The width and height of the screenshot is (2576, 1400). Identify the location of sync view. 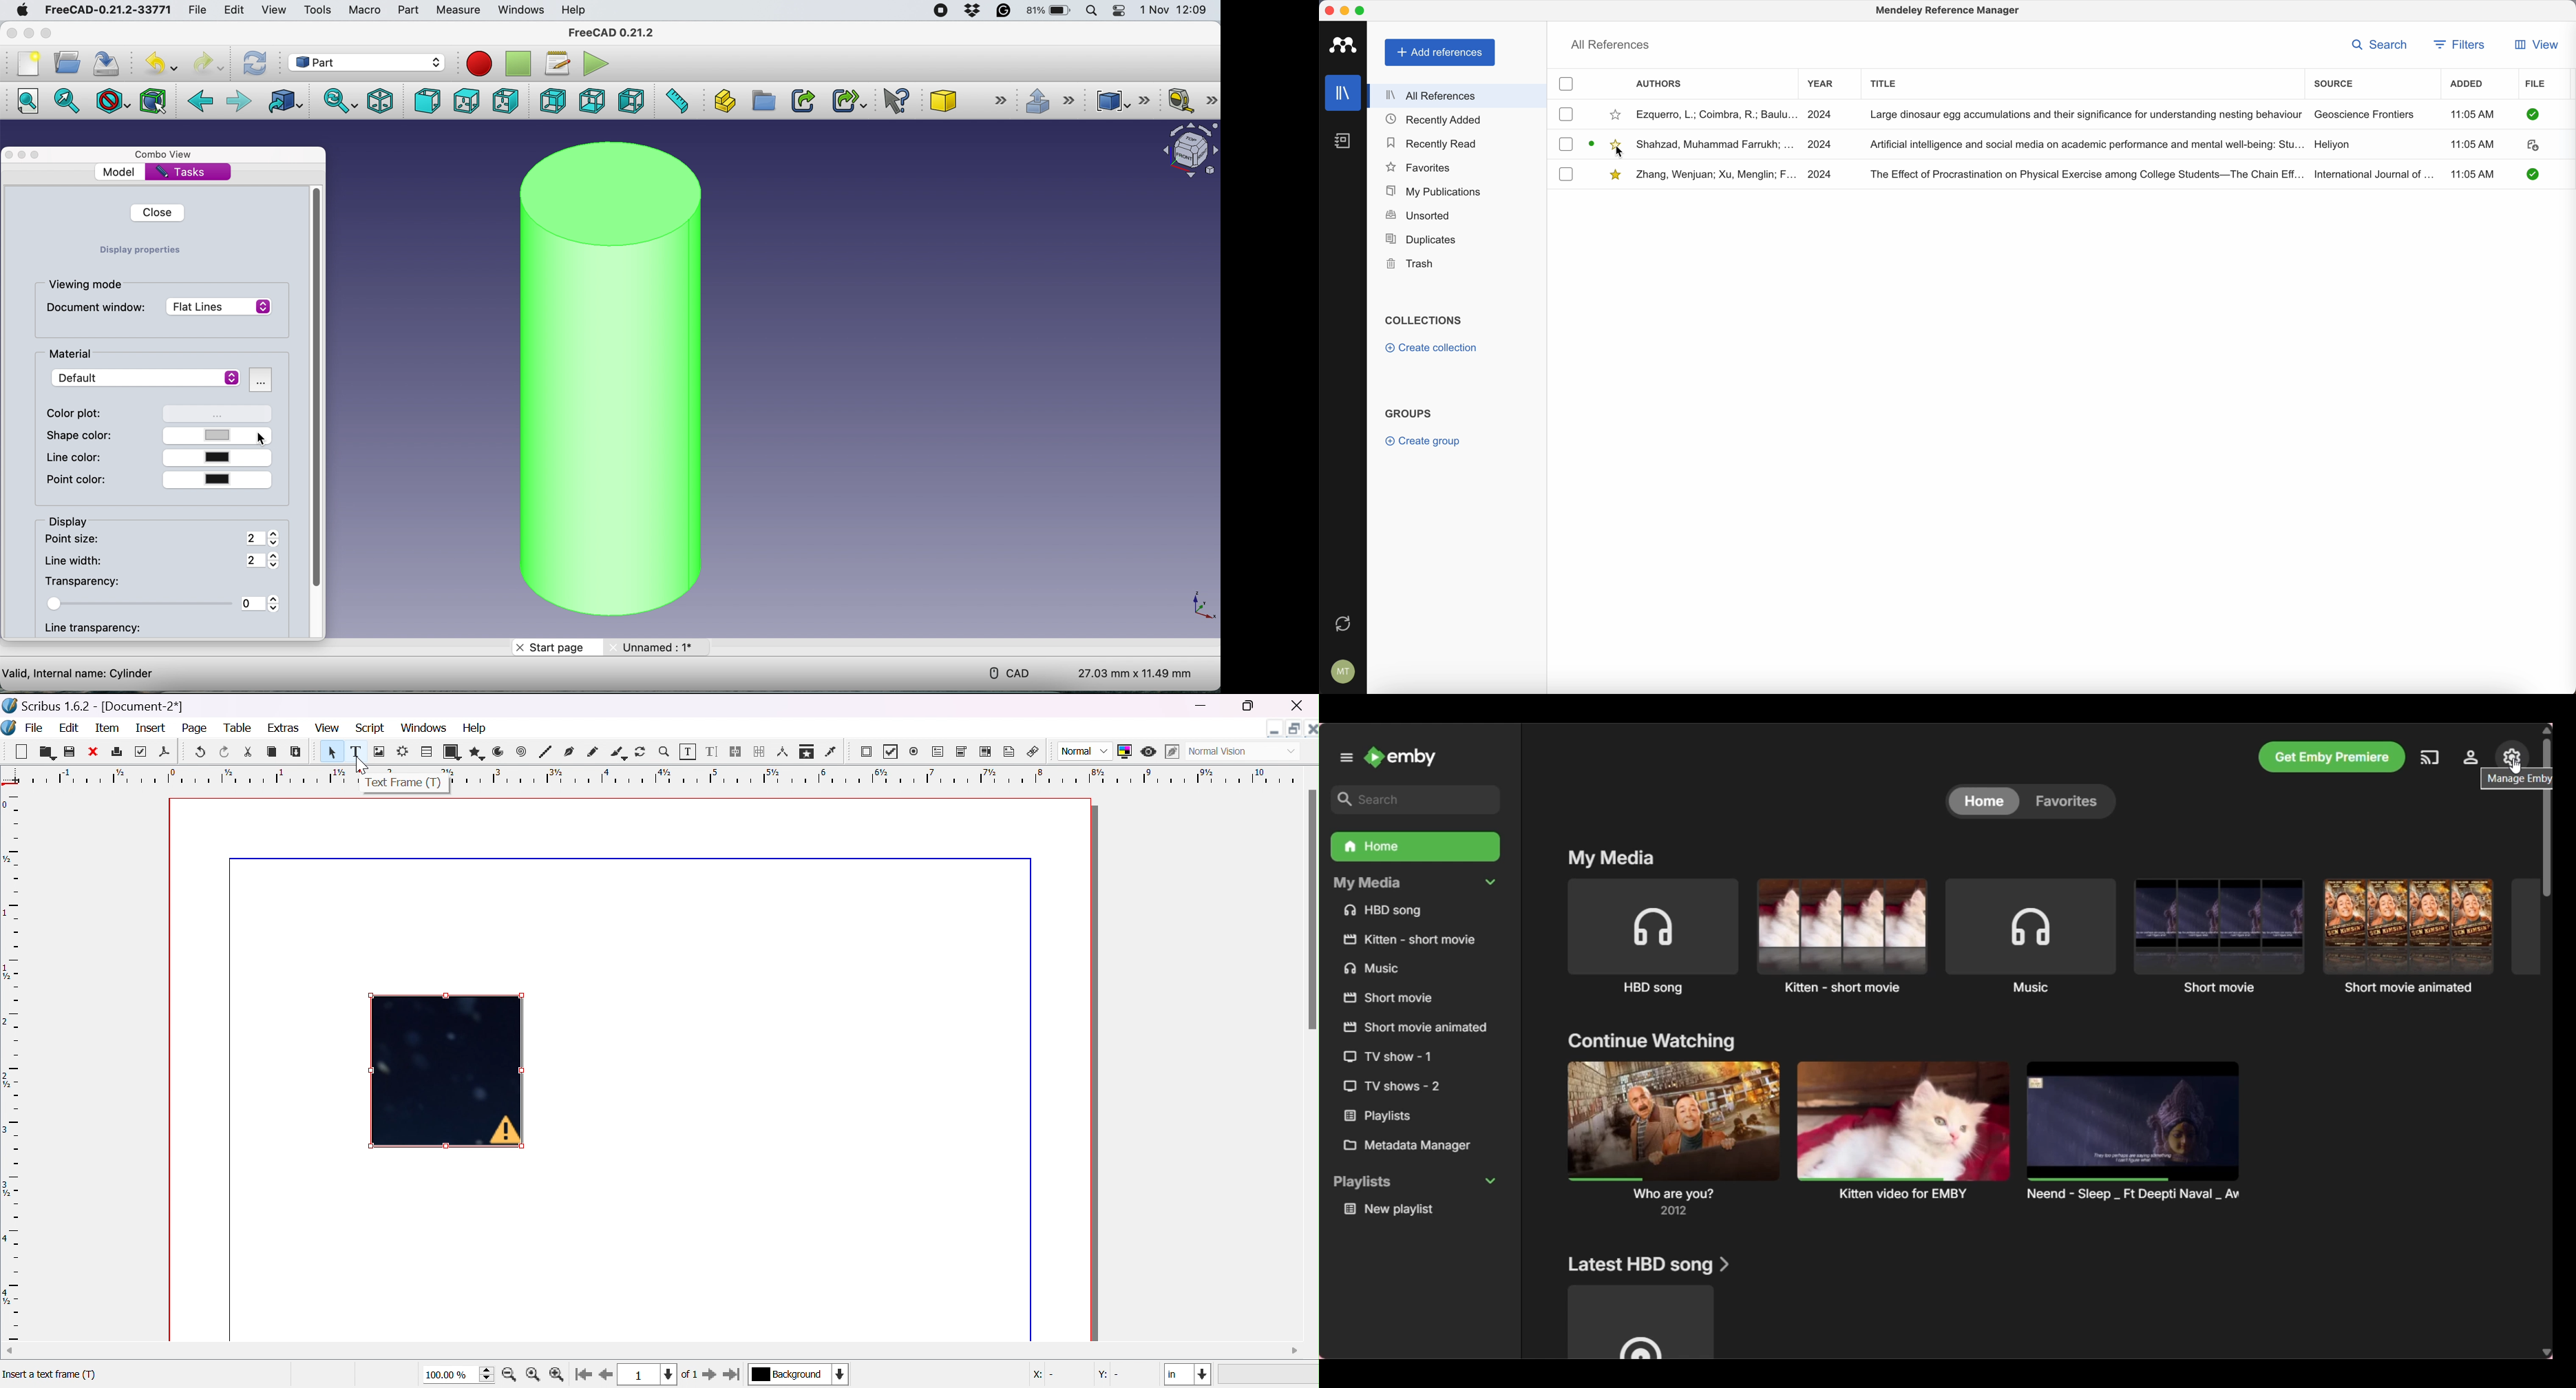
(338, 101).